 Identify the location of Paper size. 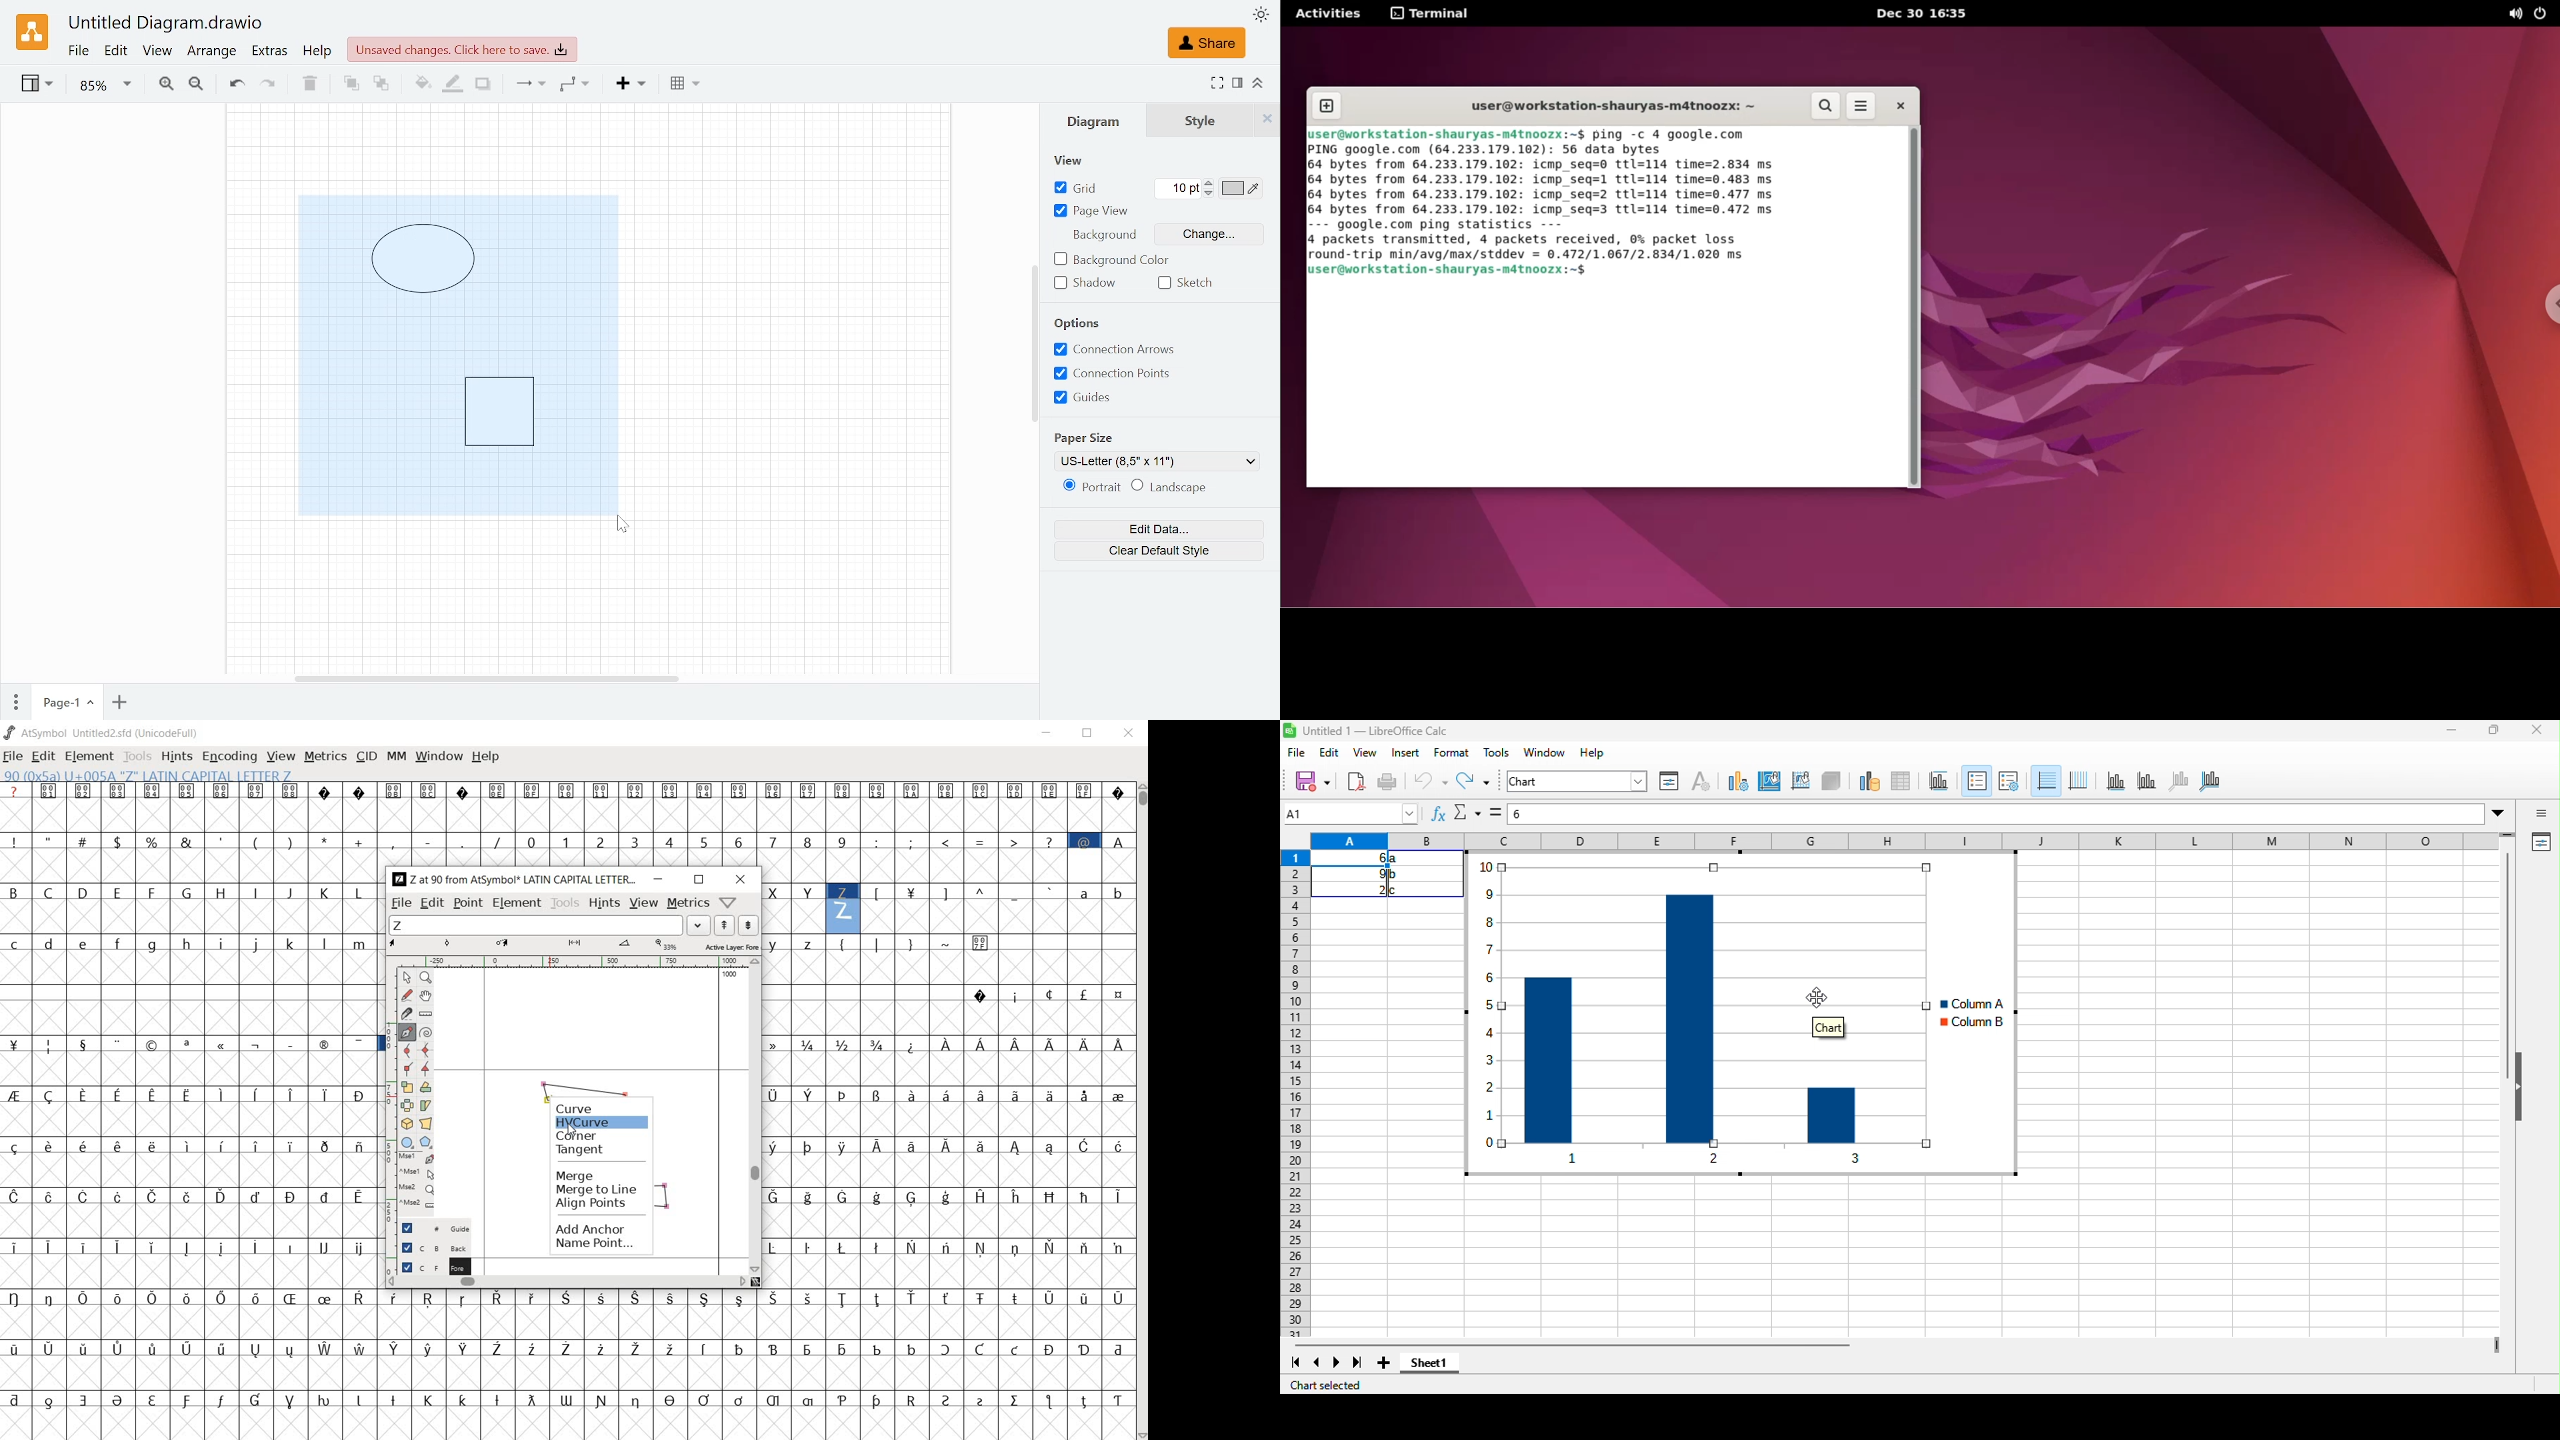
(1158, 461).